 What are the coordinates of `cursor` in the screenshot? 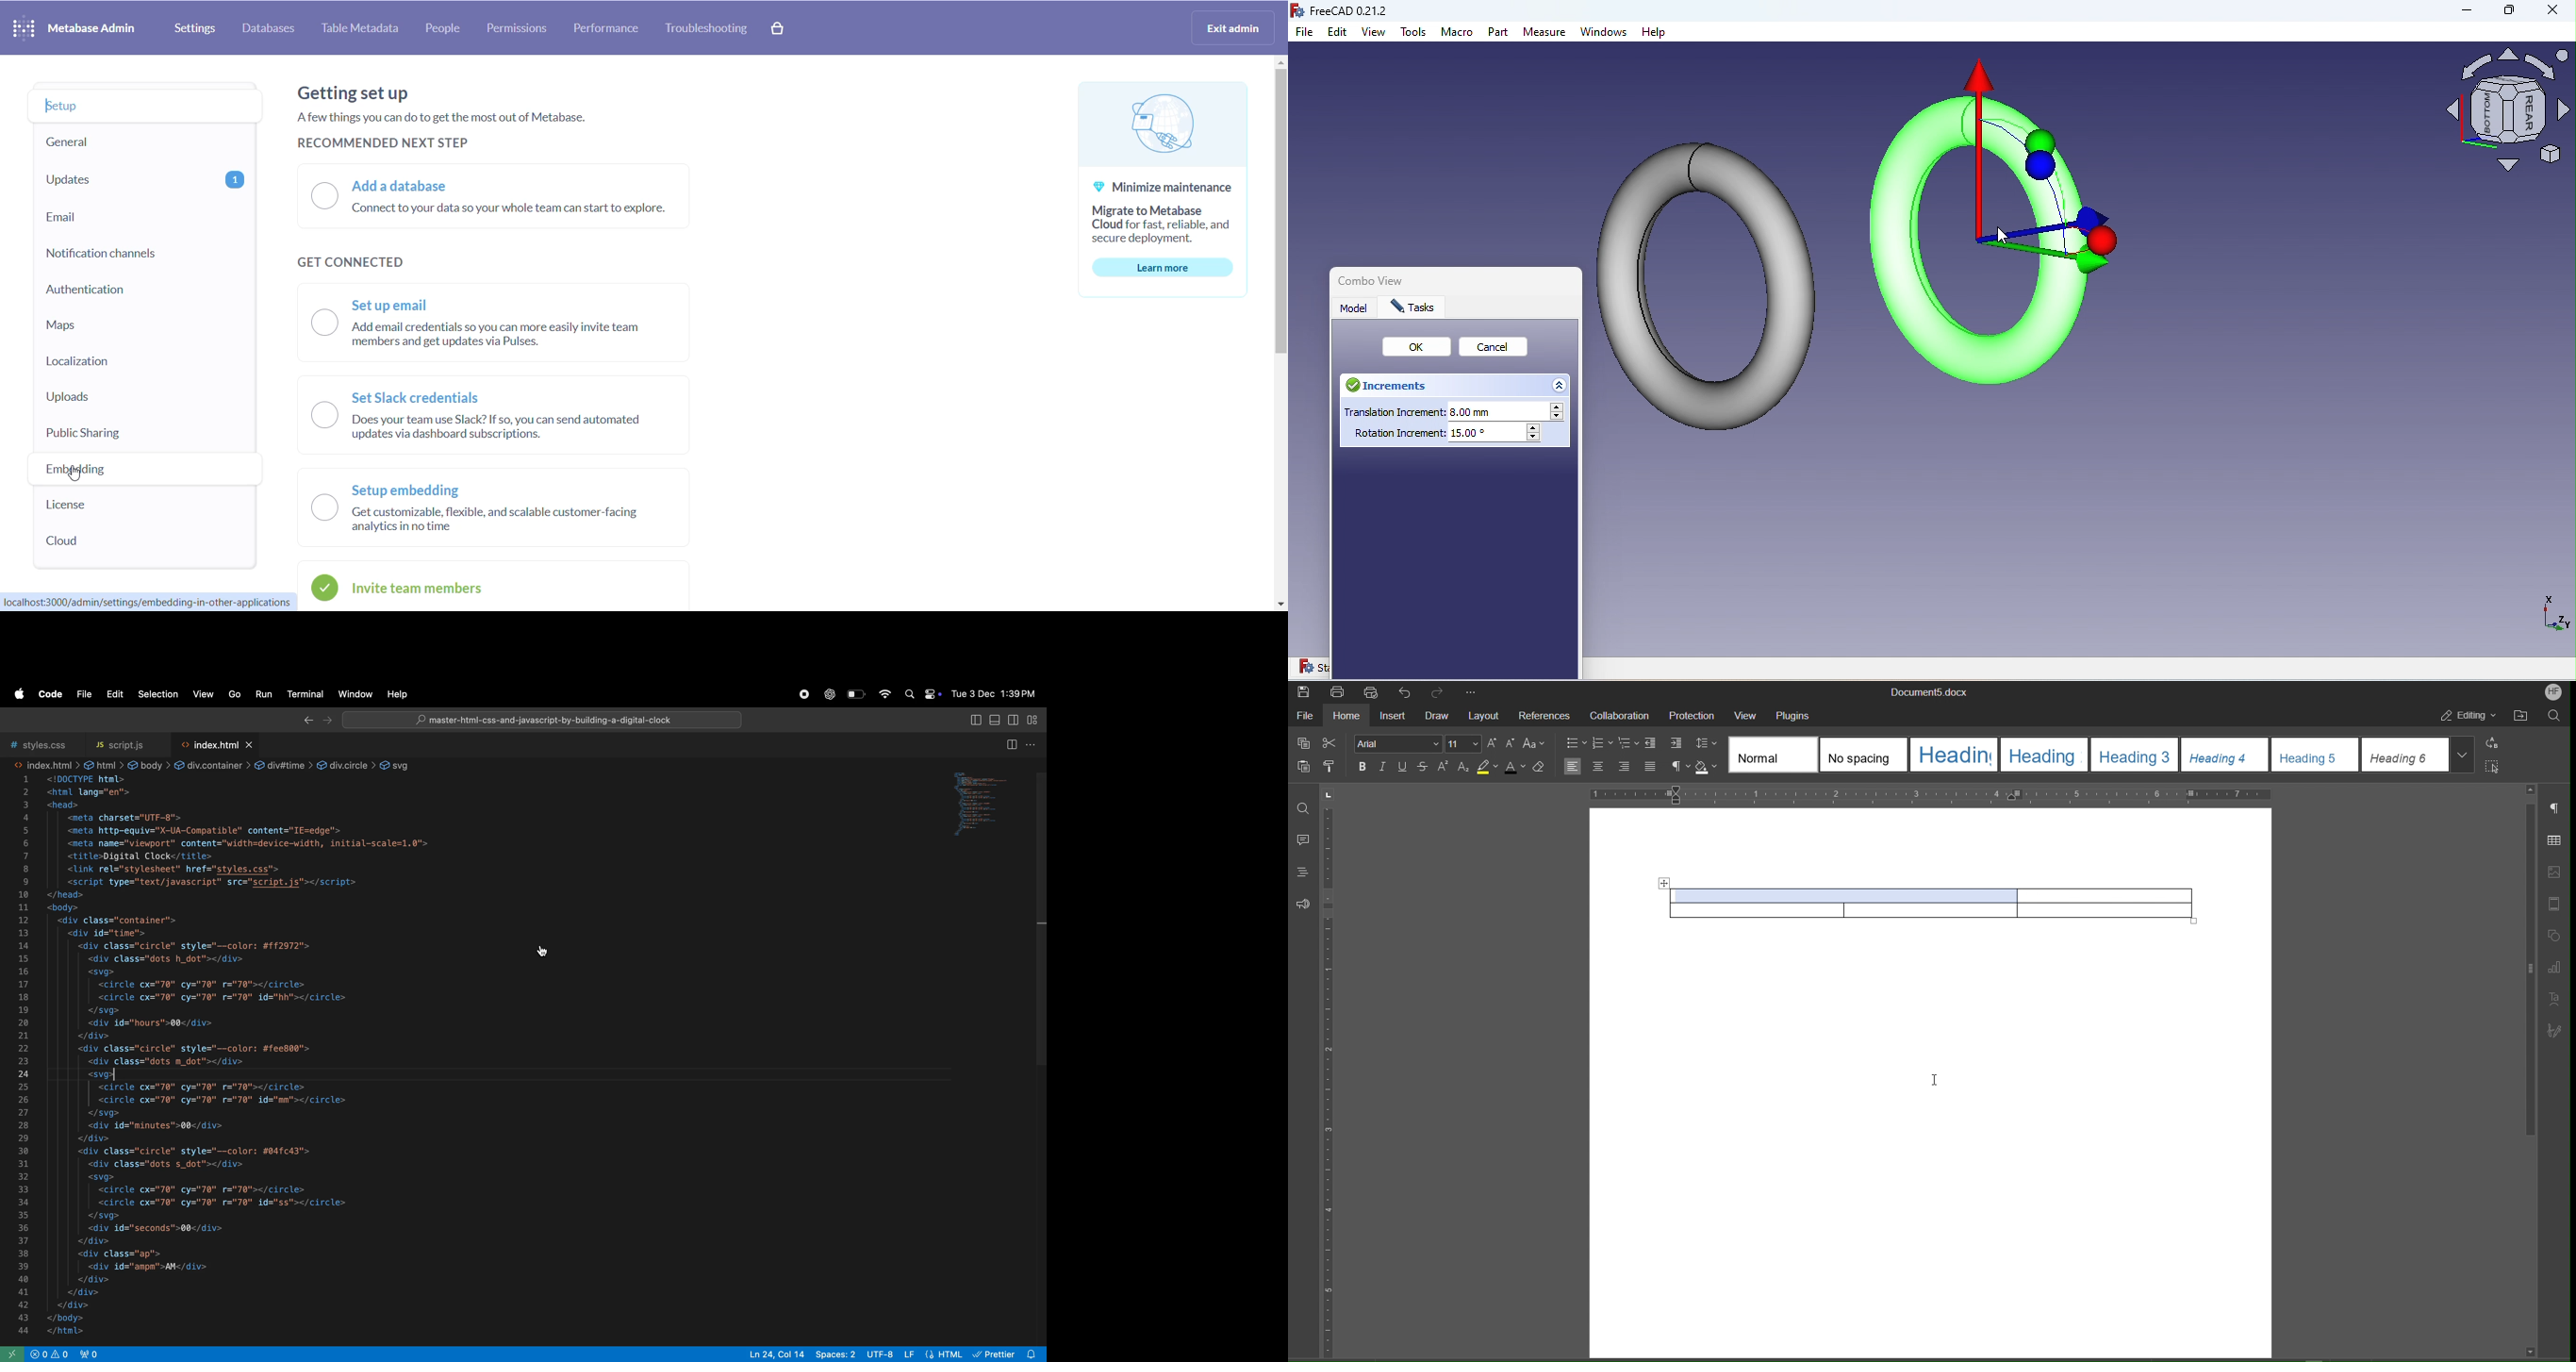 It's located at (2005, 239).